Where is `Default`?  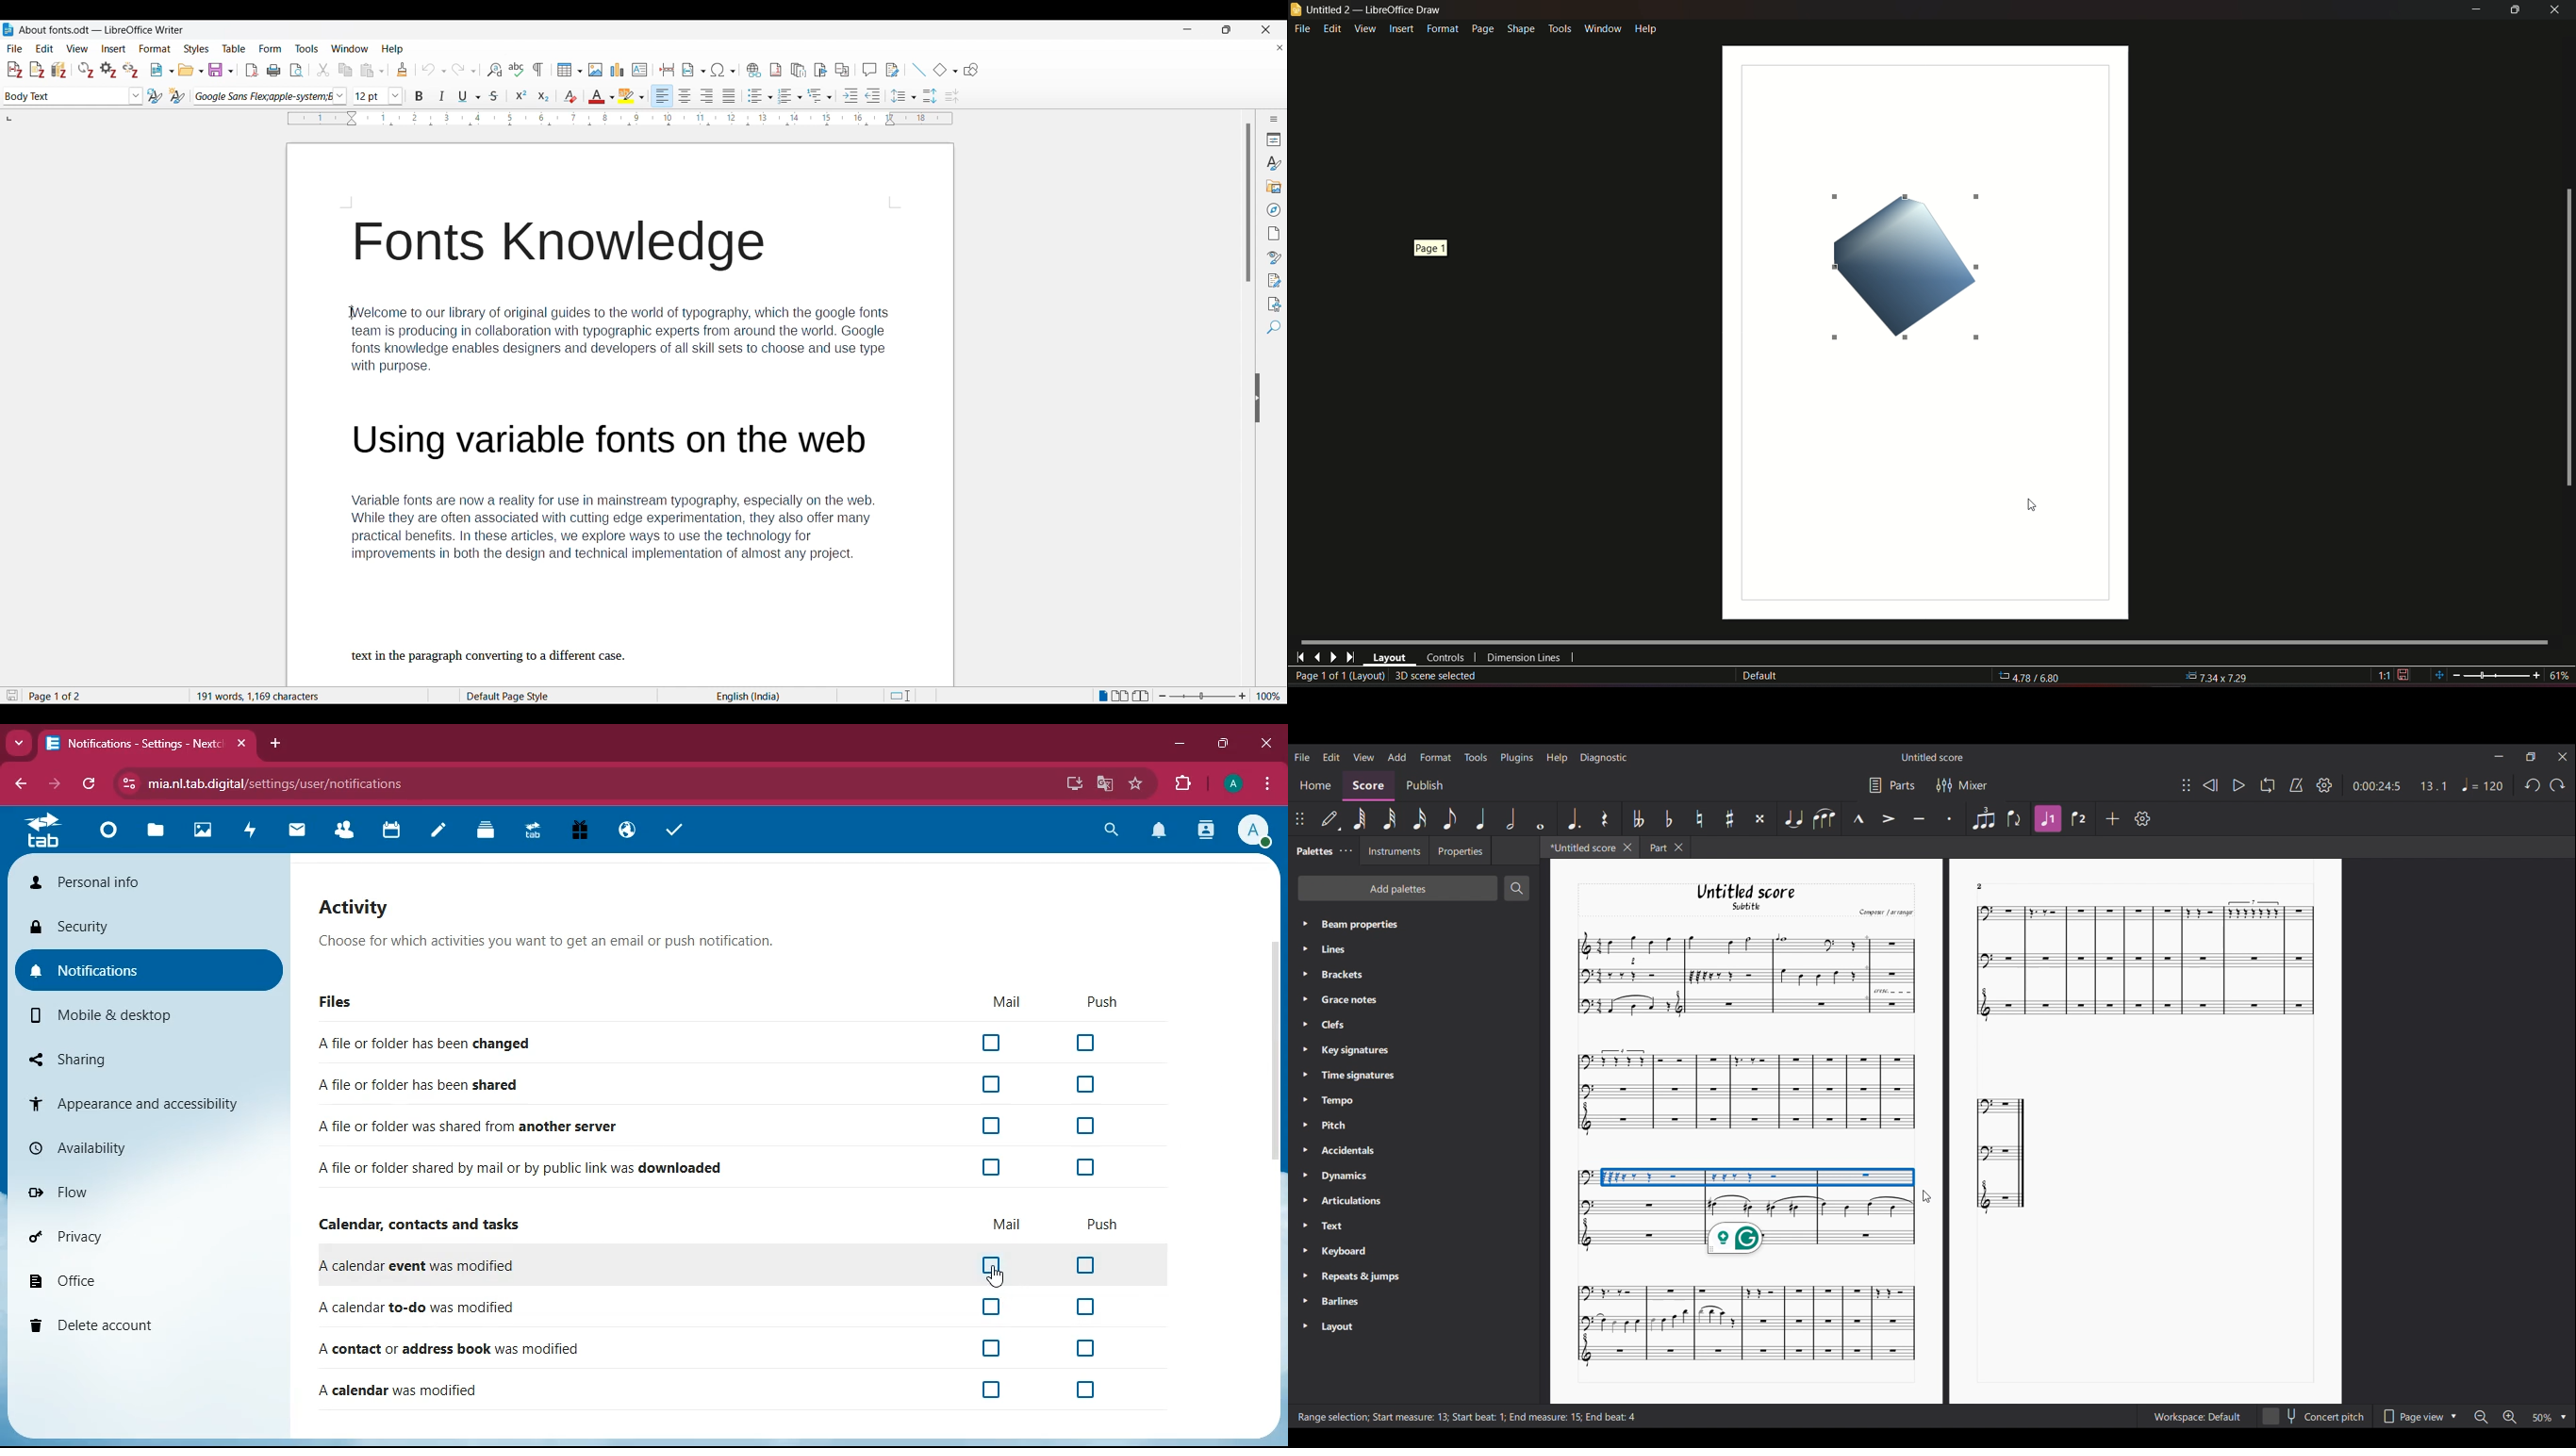
Default is located at coordinates (1760, 677).